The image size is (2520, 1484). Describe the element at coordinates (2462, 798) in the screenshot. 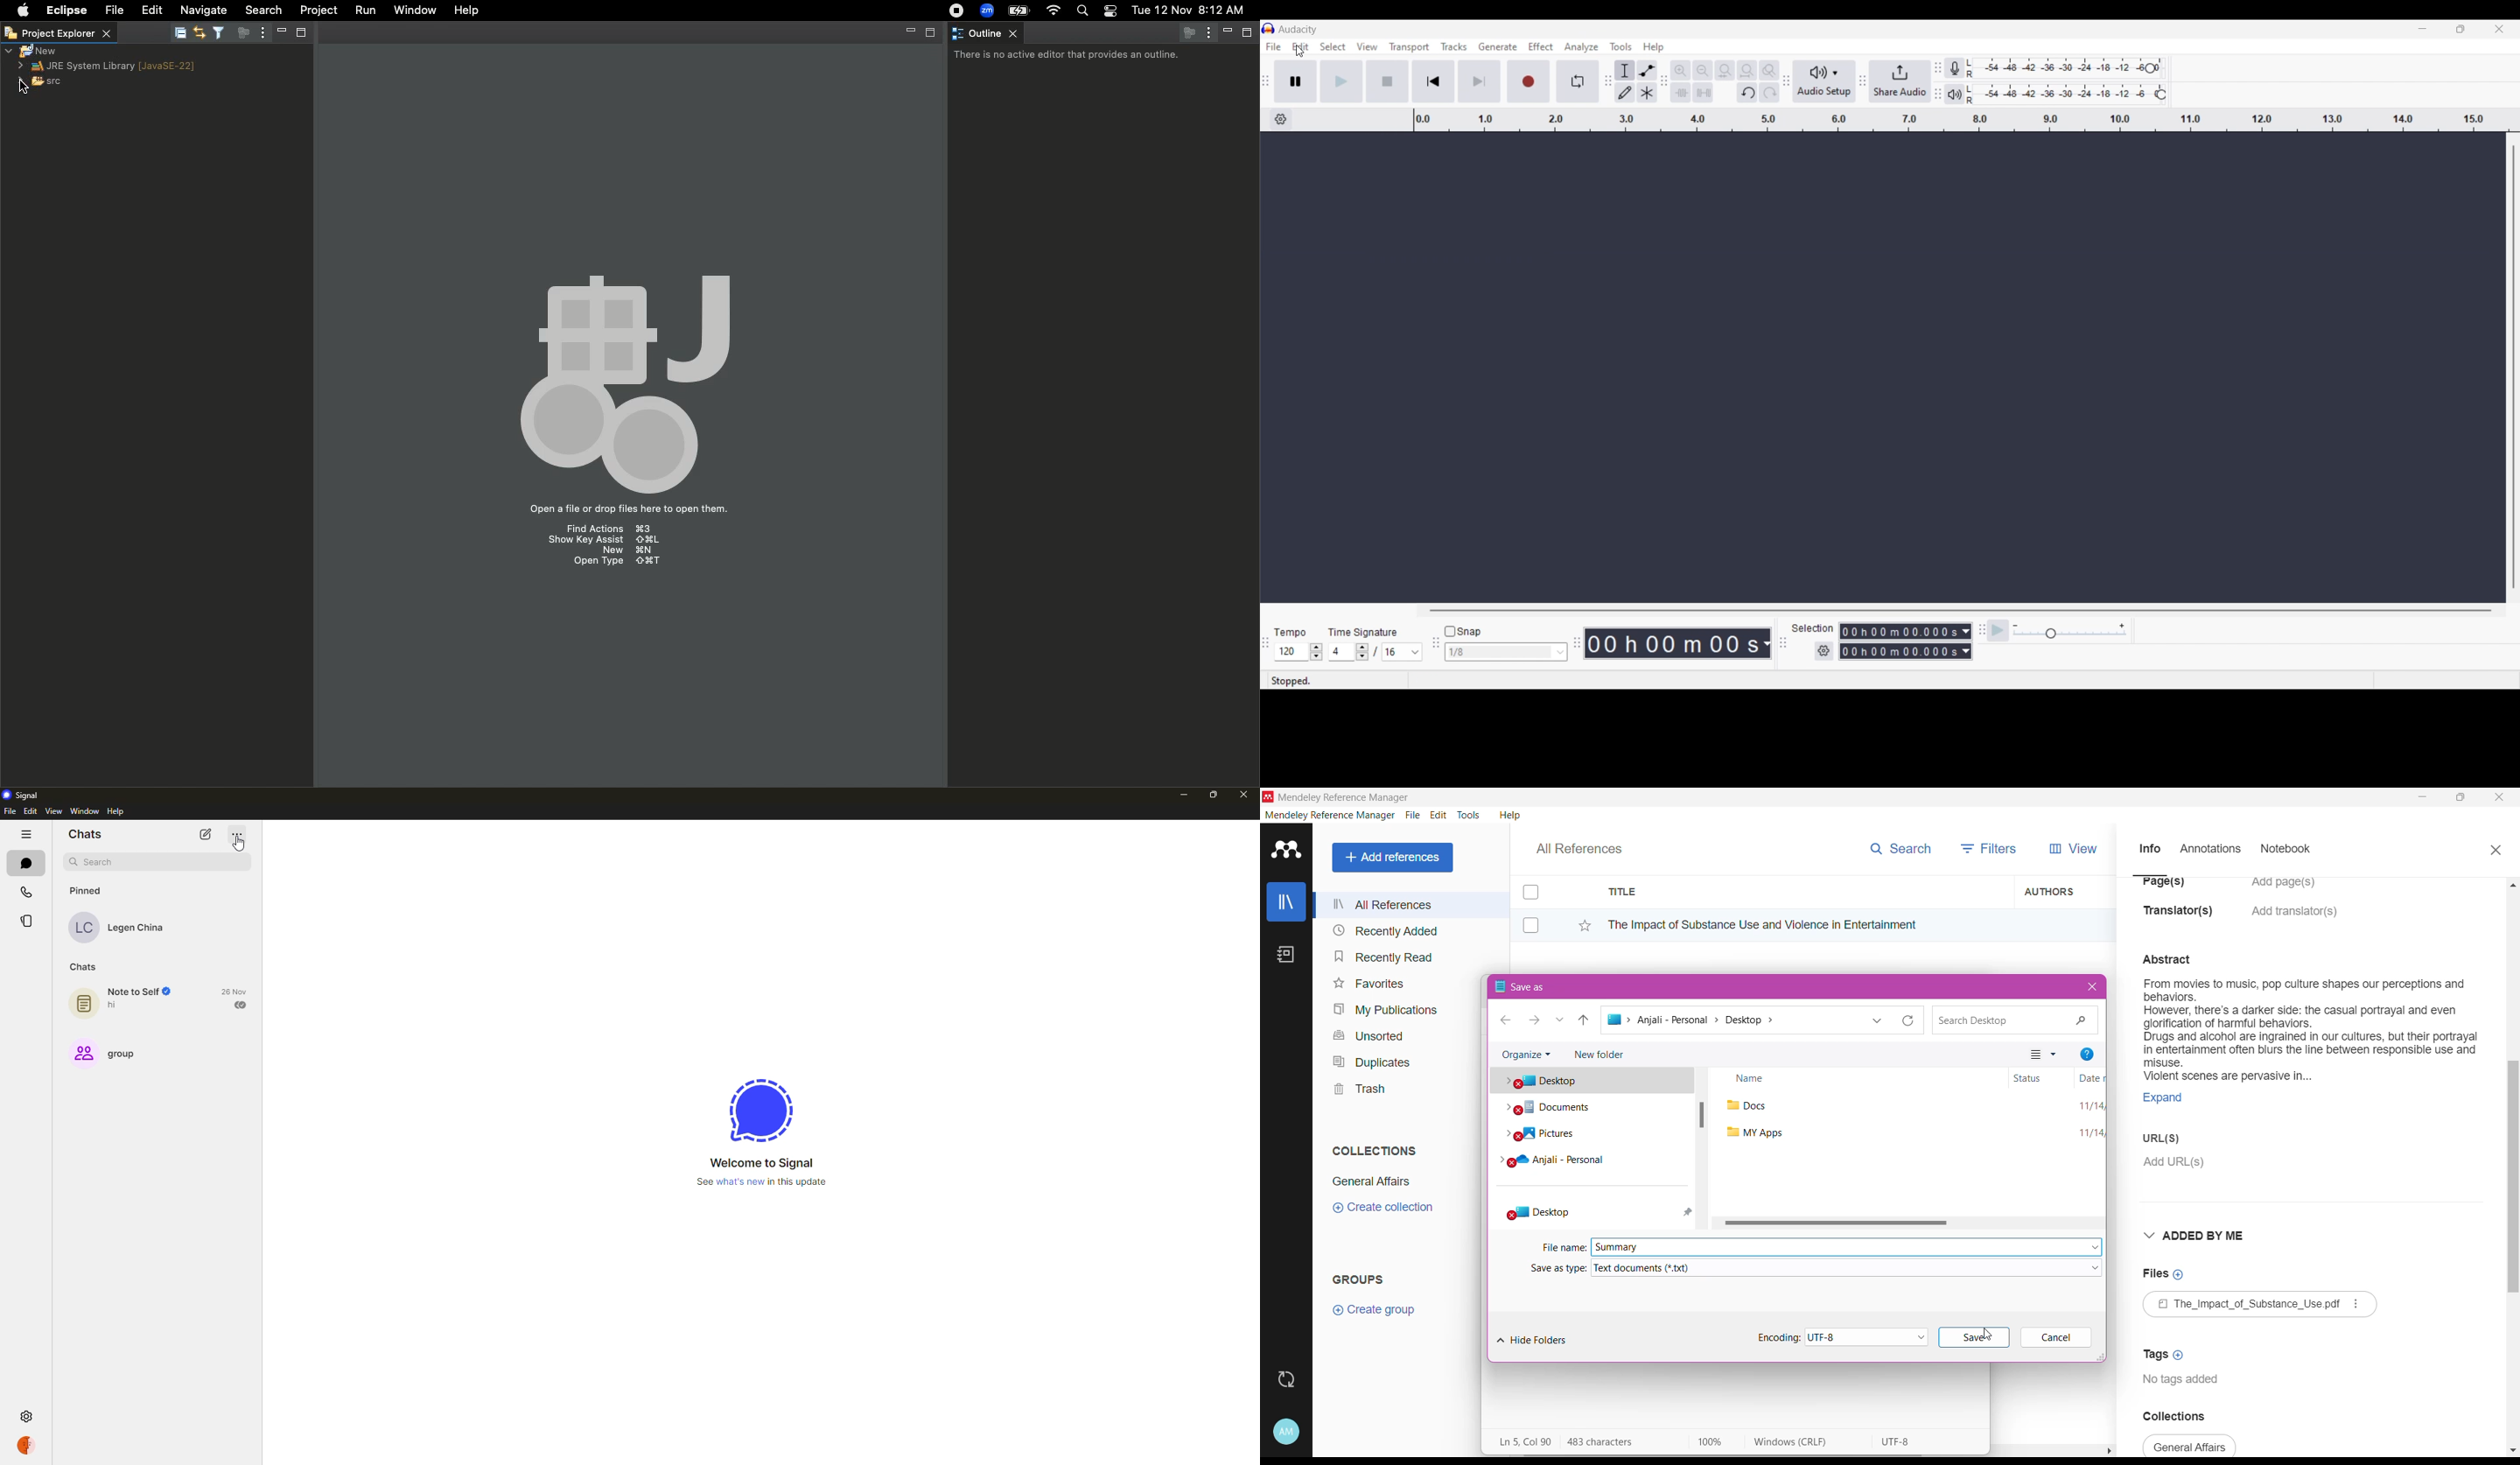

I see `Restore Down` at that location.